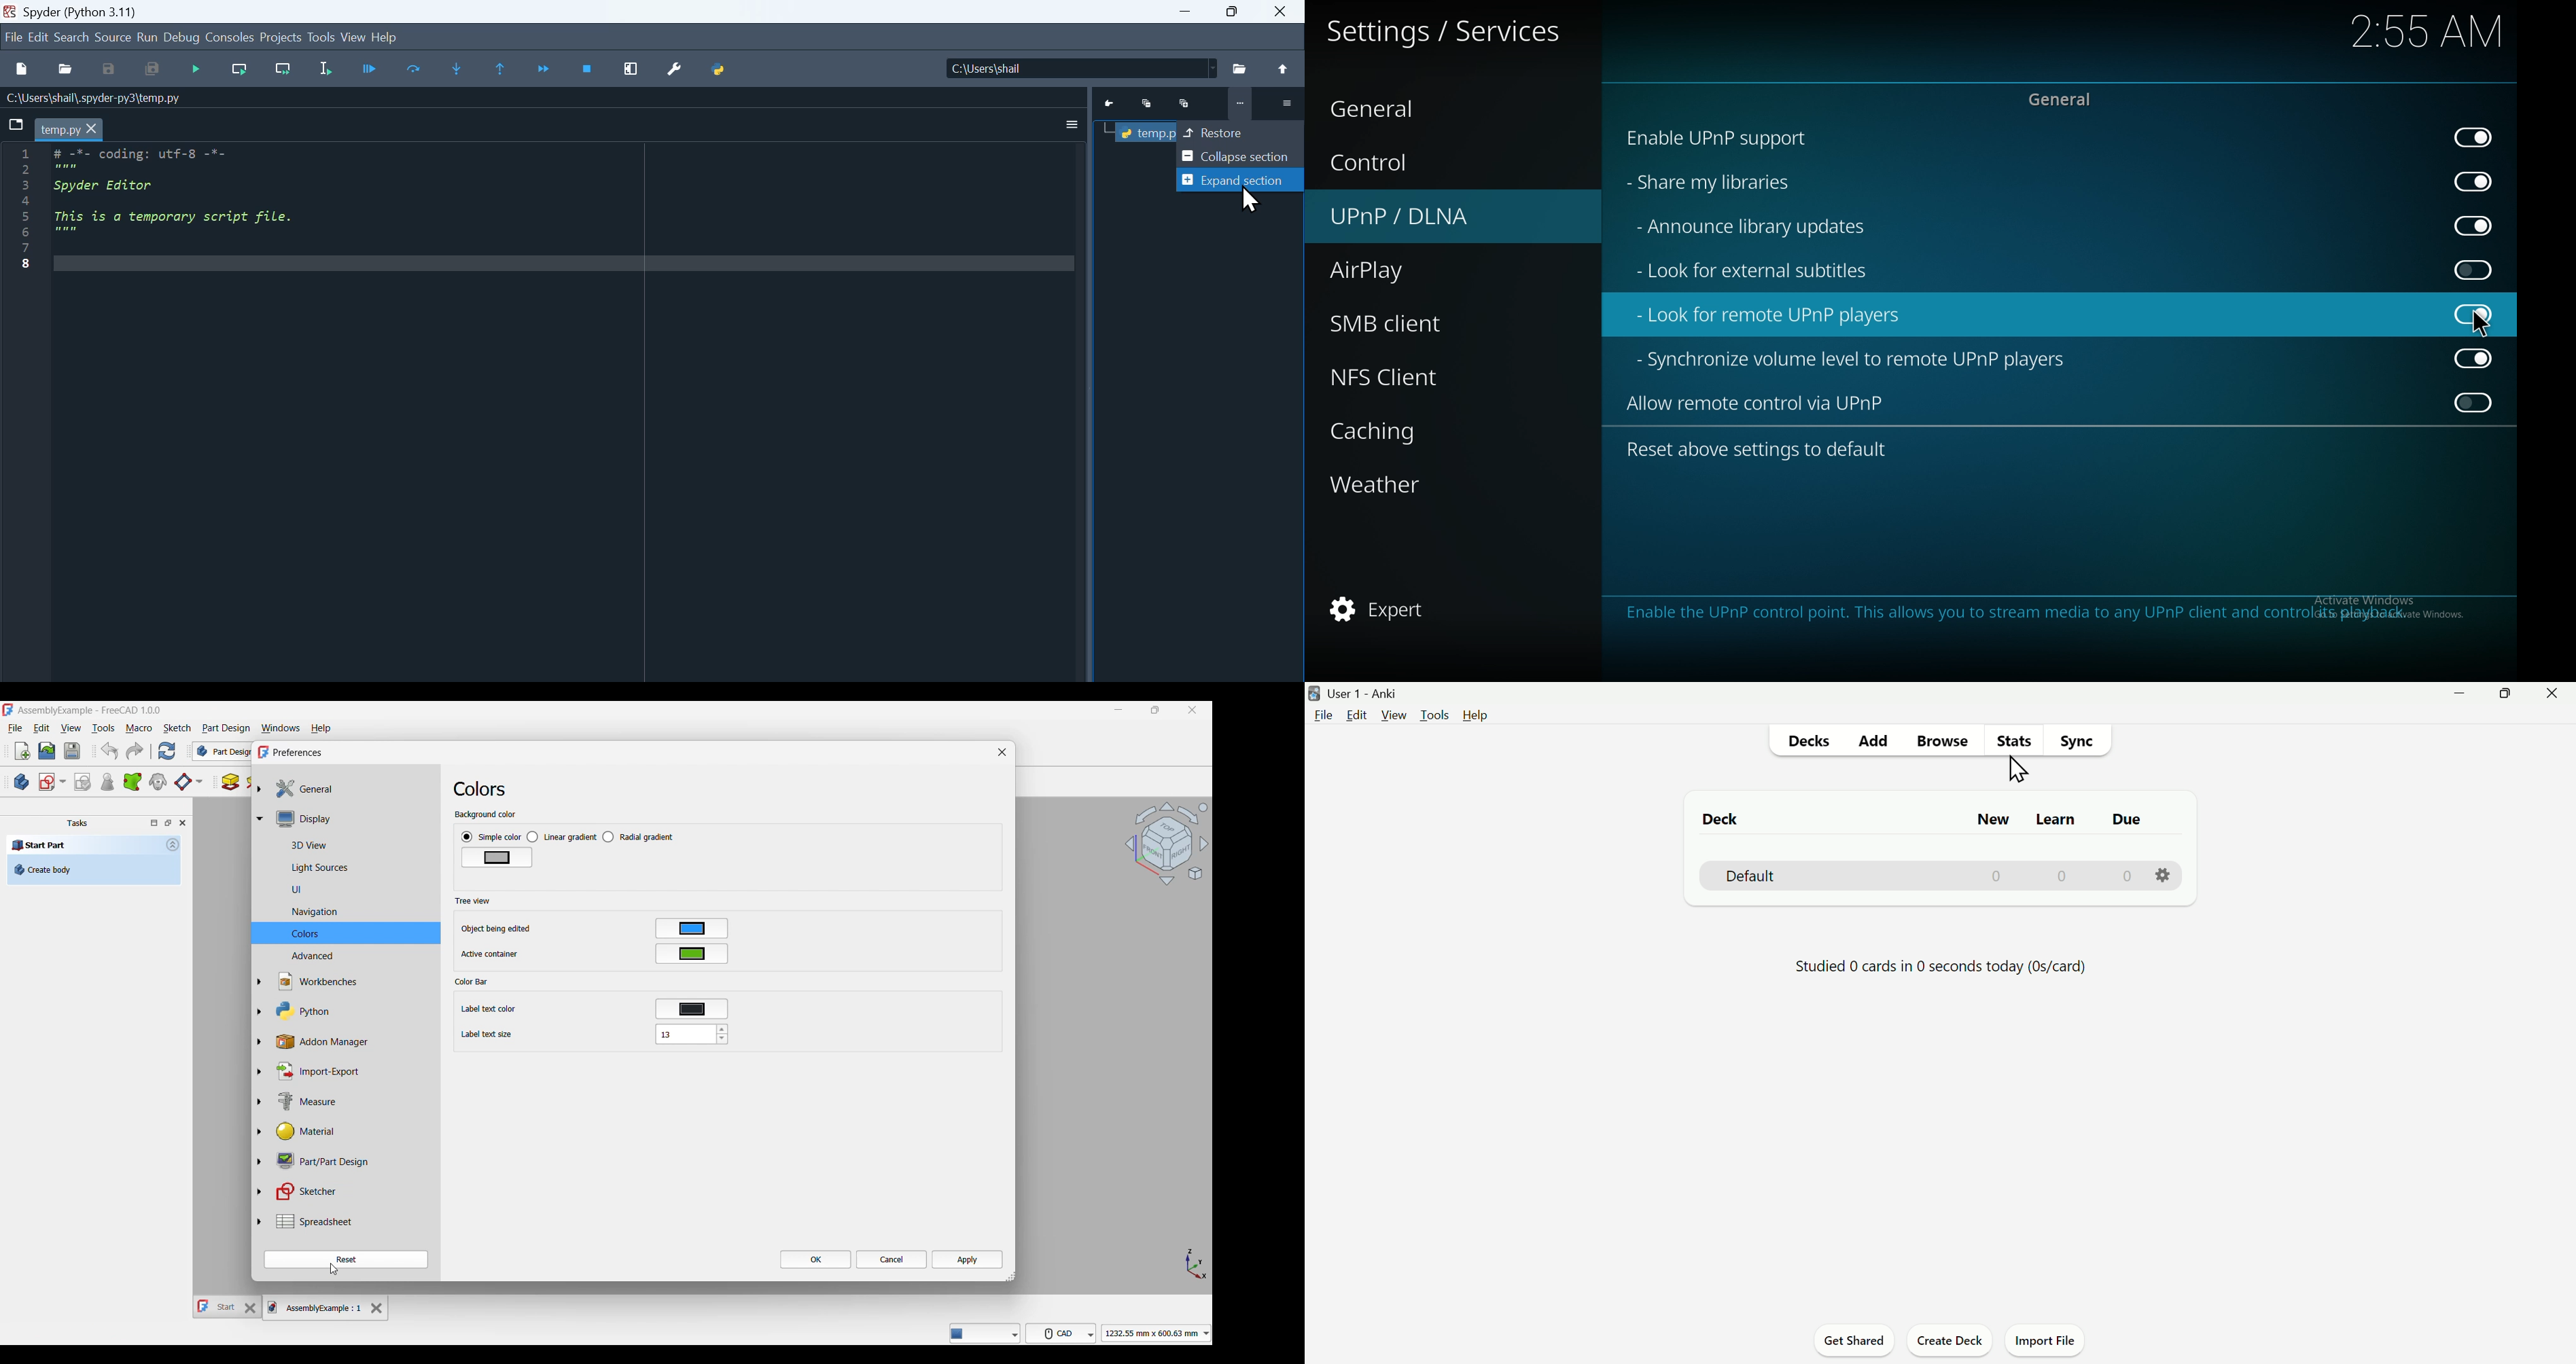 The height and width of the screenshot is (1372, 2576). Describe the element at coordinates (10, 10) in the screenshot. I see `Spyder icon` at that location.